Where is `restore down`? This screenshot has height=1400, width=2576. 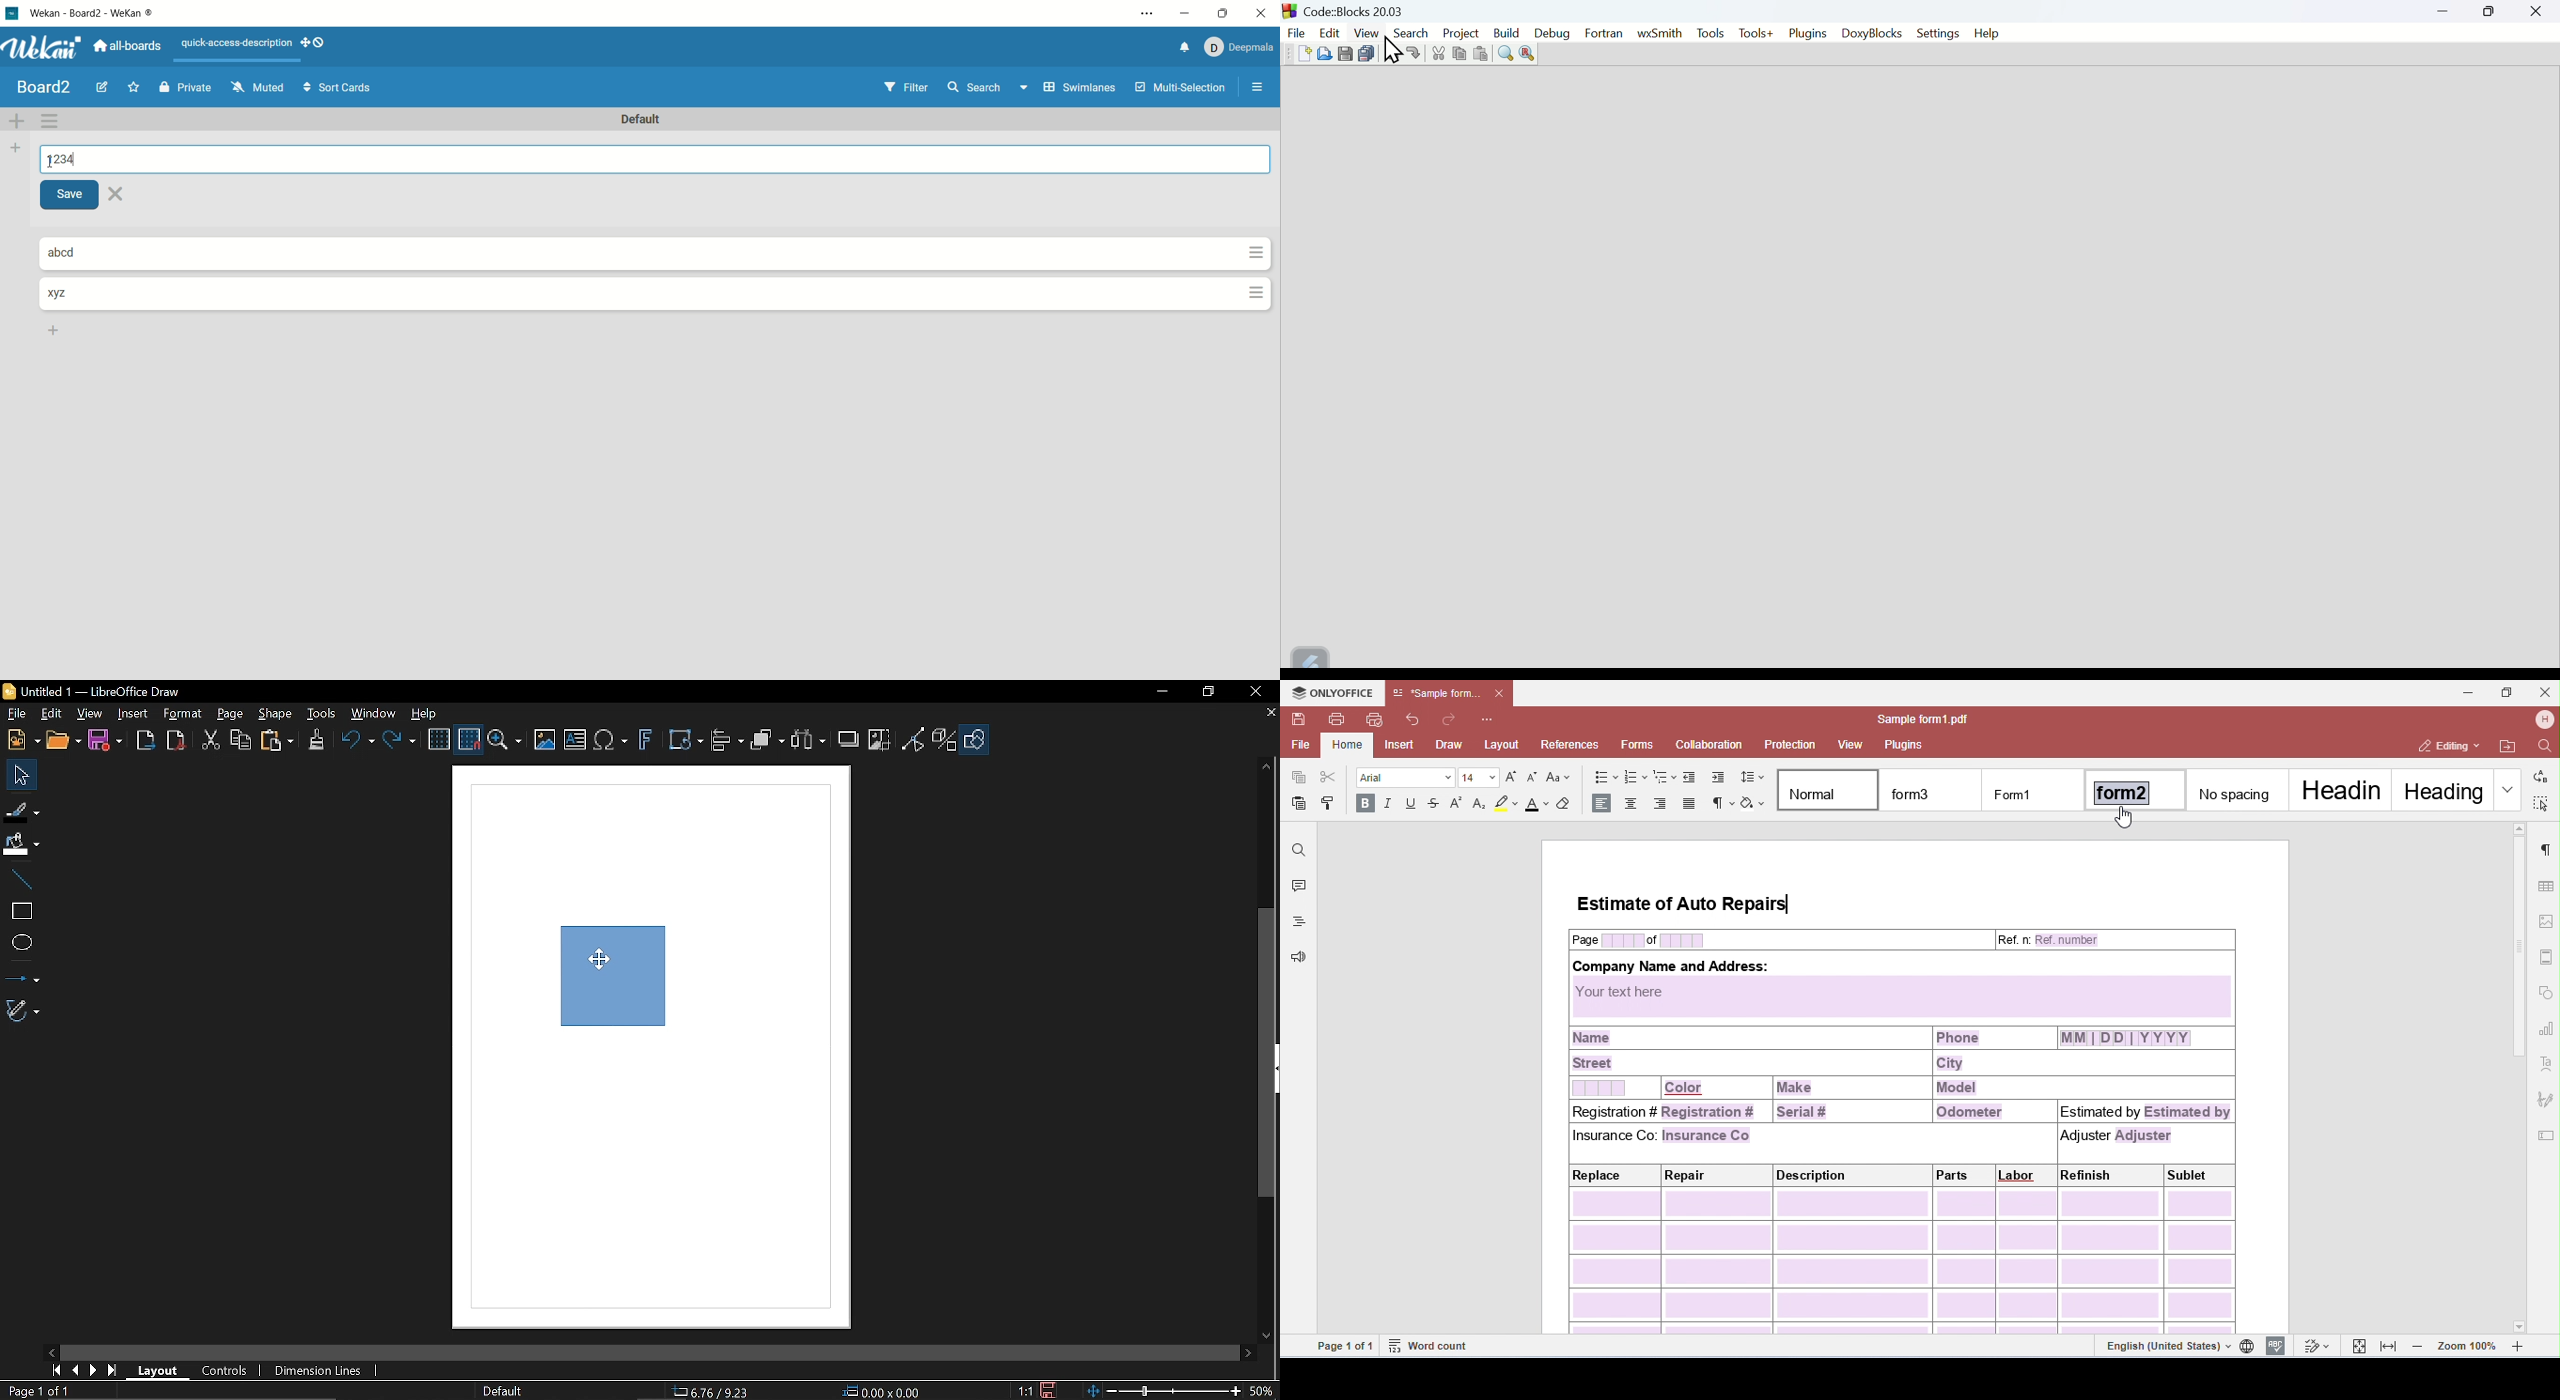 restore down is located at coordinates (1209, 693).